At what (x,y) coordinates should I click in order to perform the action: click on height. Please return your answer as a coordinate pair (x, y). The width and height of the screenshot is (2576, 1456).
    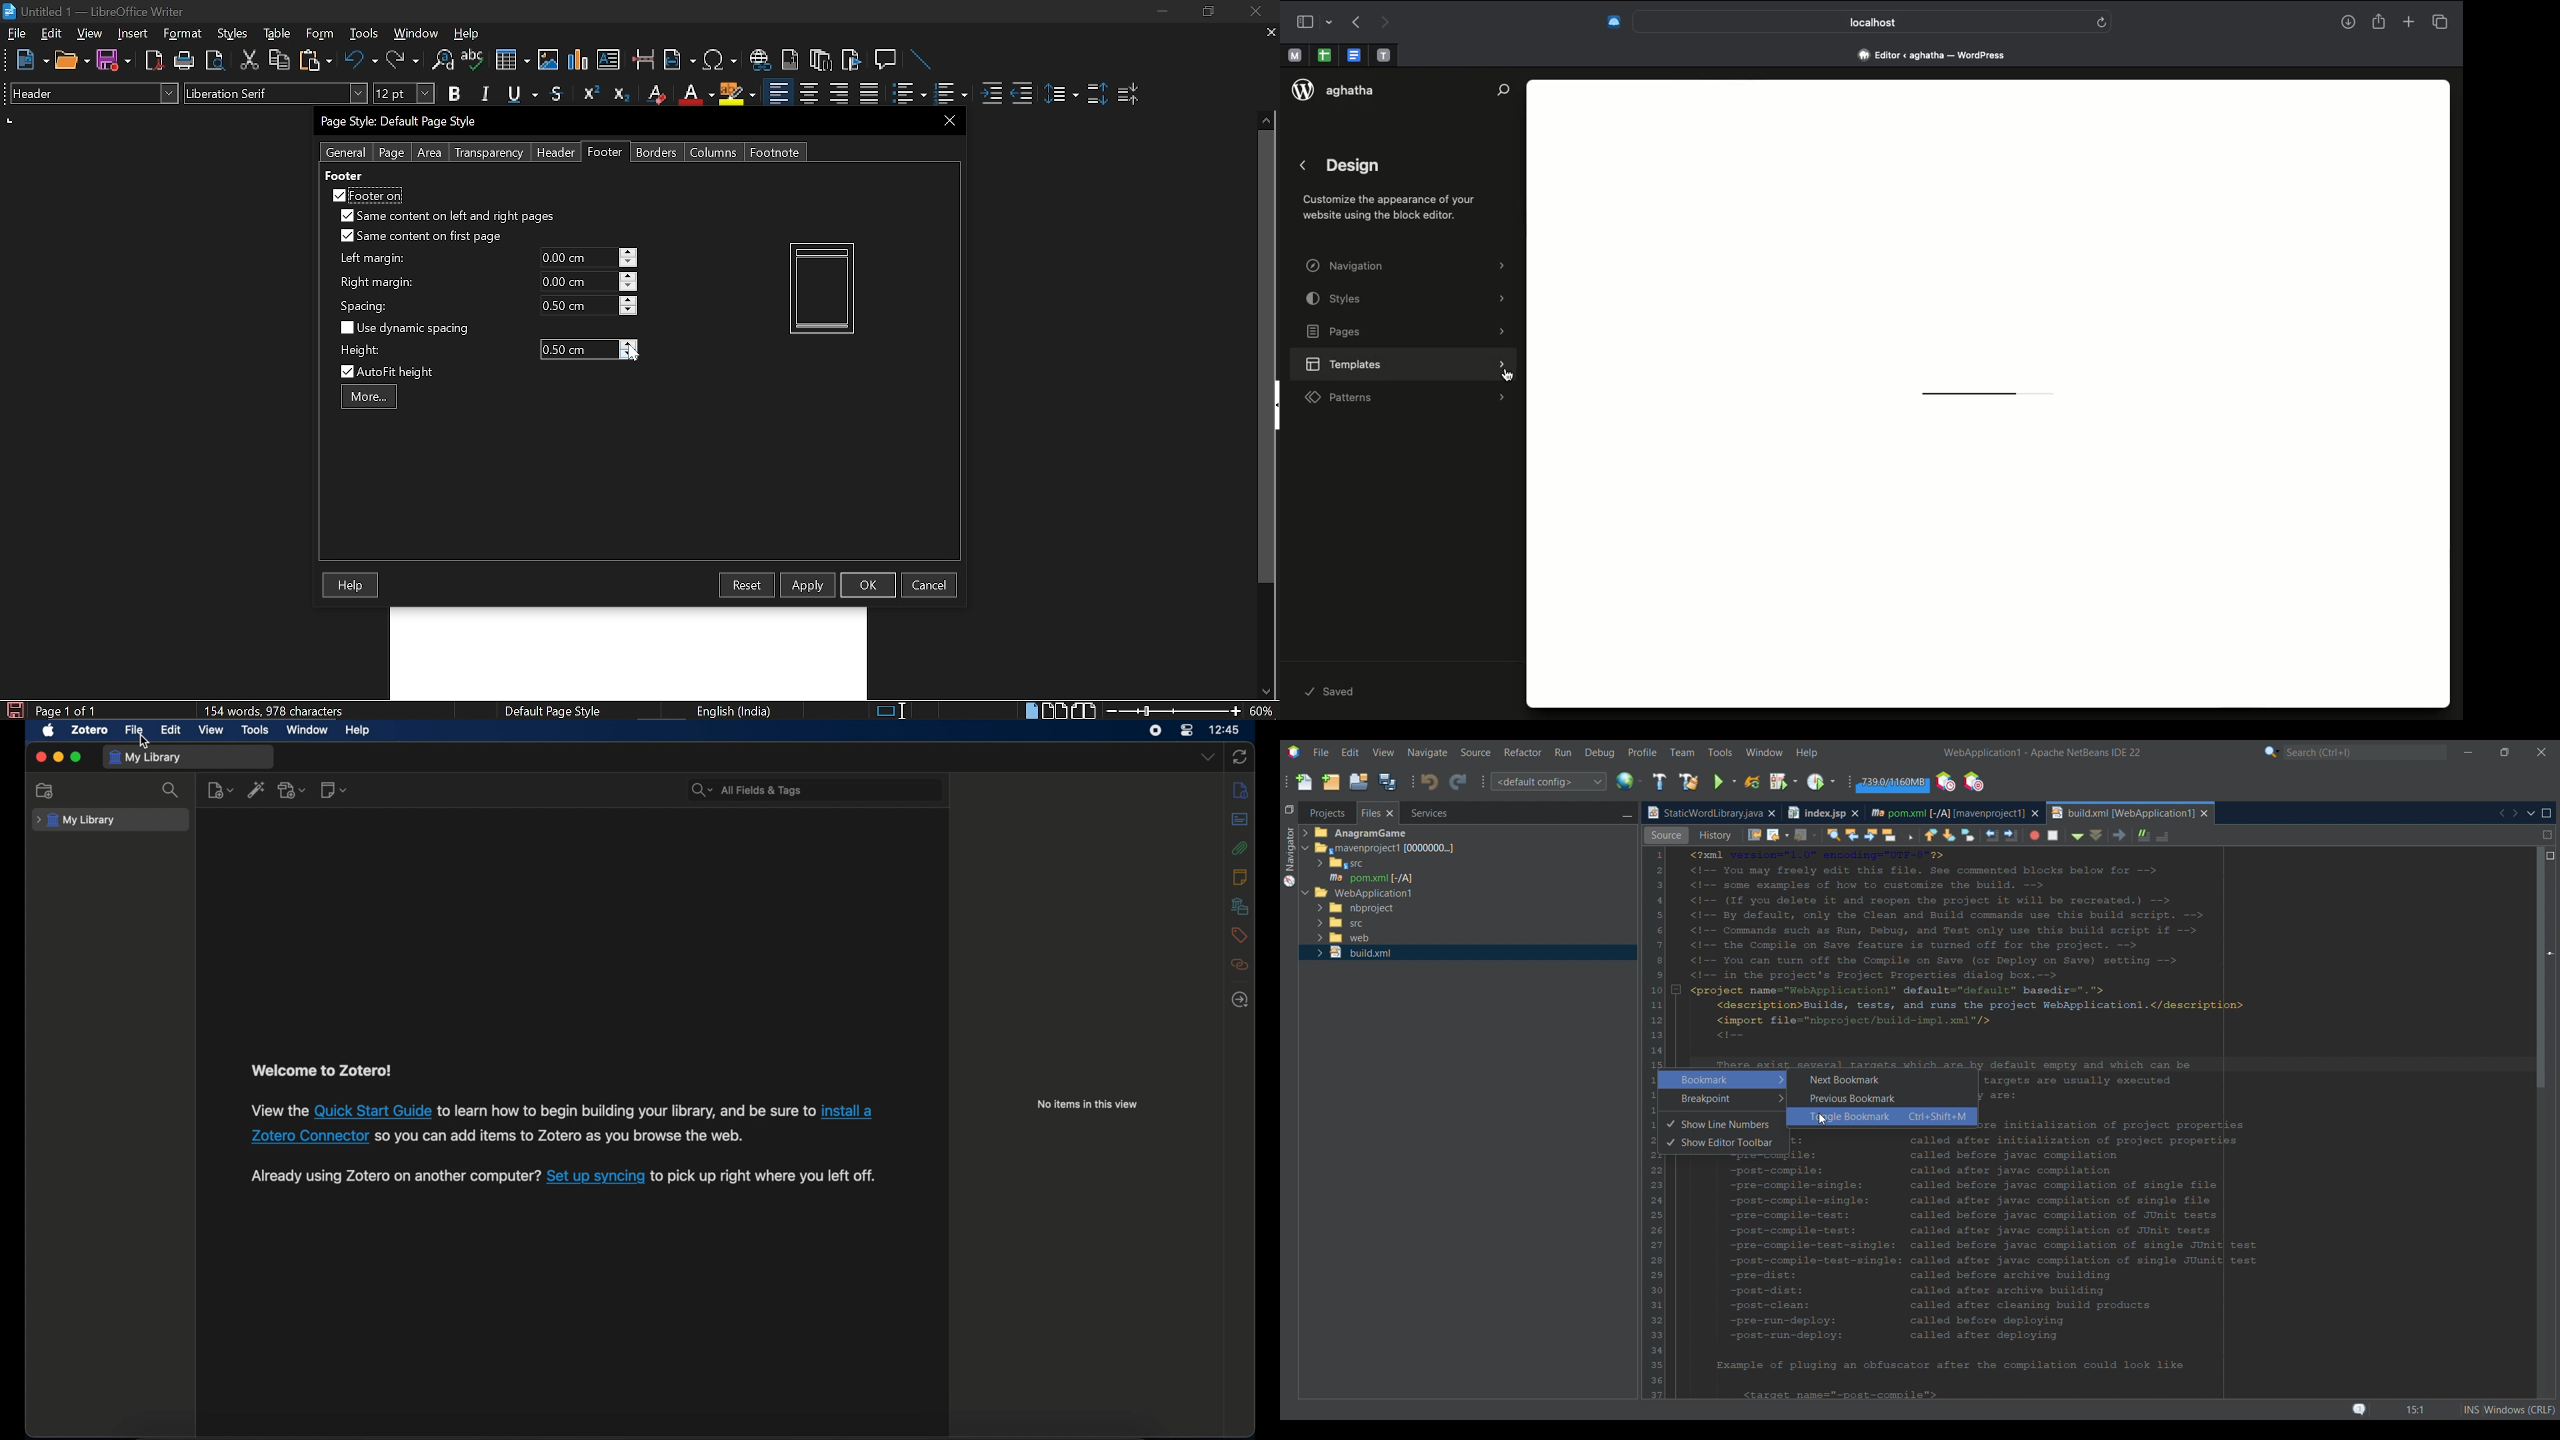
    Looking at the image, I should click on (362, 351).